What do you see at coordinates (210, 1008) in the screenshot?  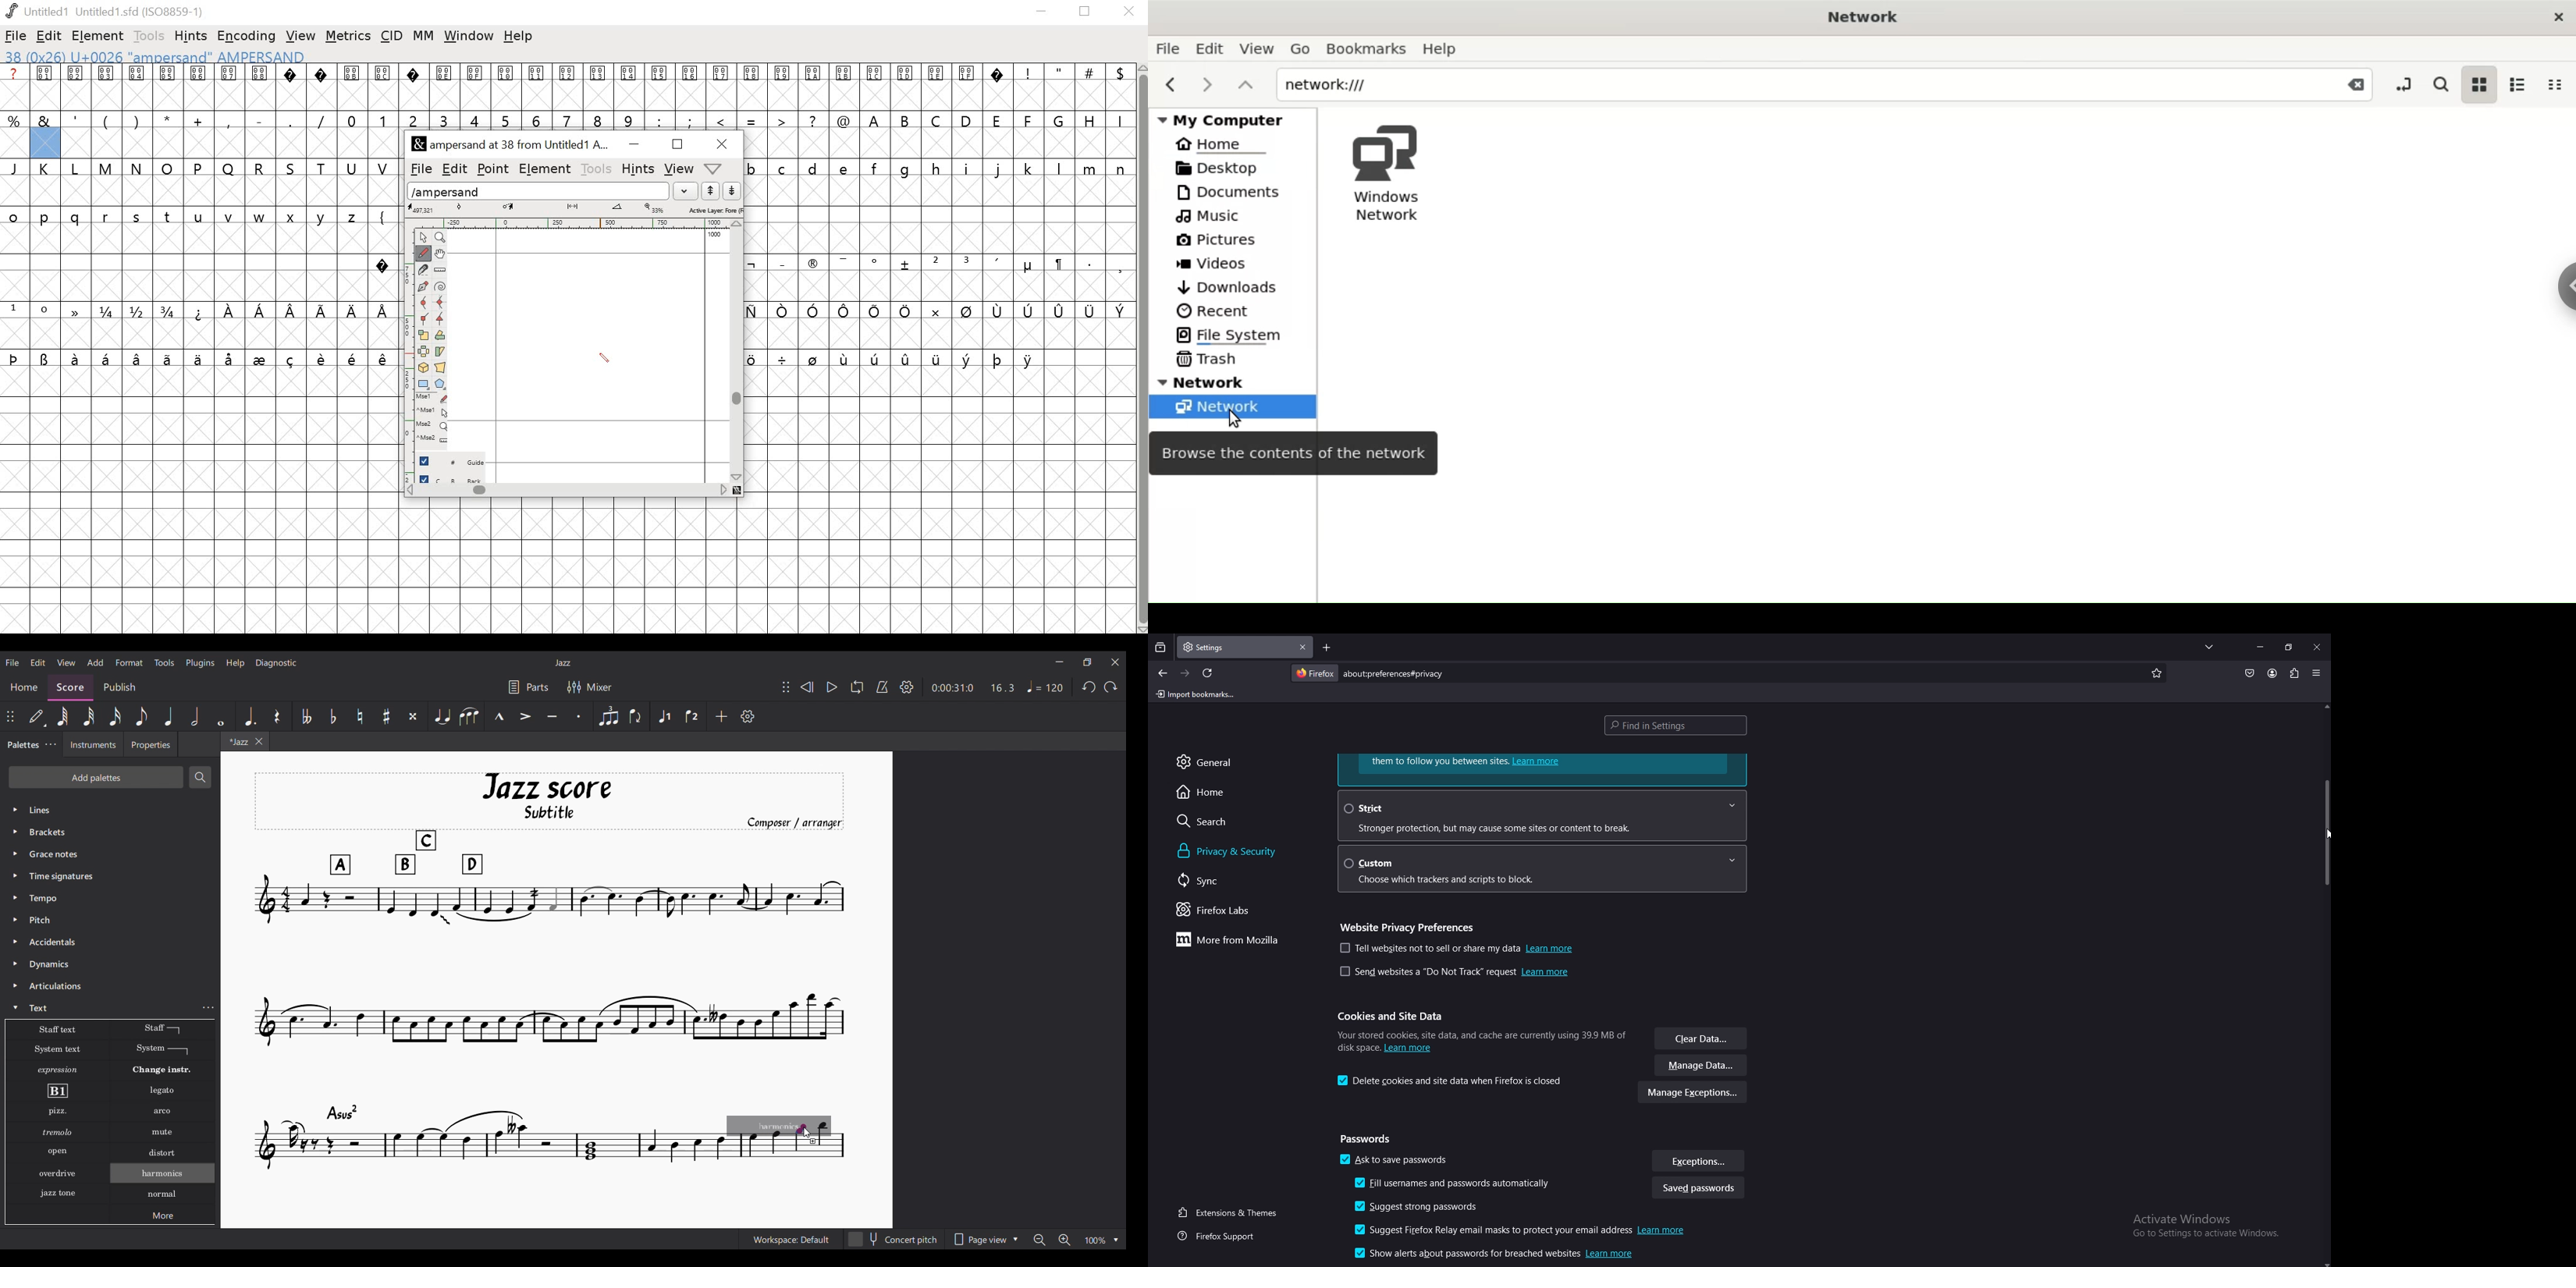 I see `more option` at bounding box center [210, 1008].